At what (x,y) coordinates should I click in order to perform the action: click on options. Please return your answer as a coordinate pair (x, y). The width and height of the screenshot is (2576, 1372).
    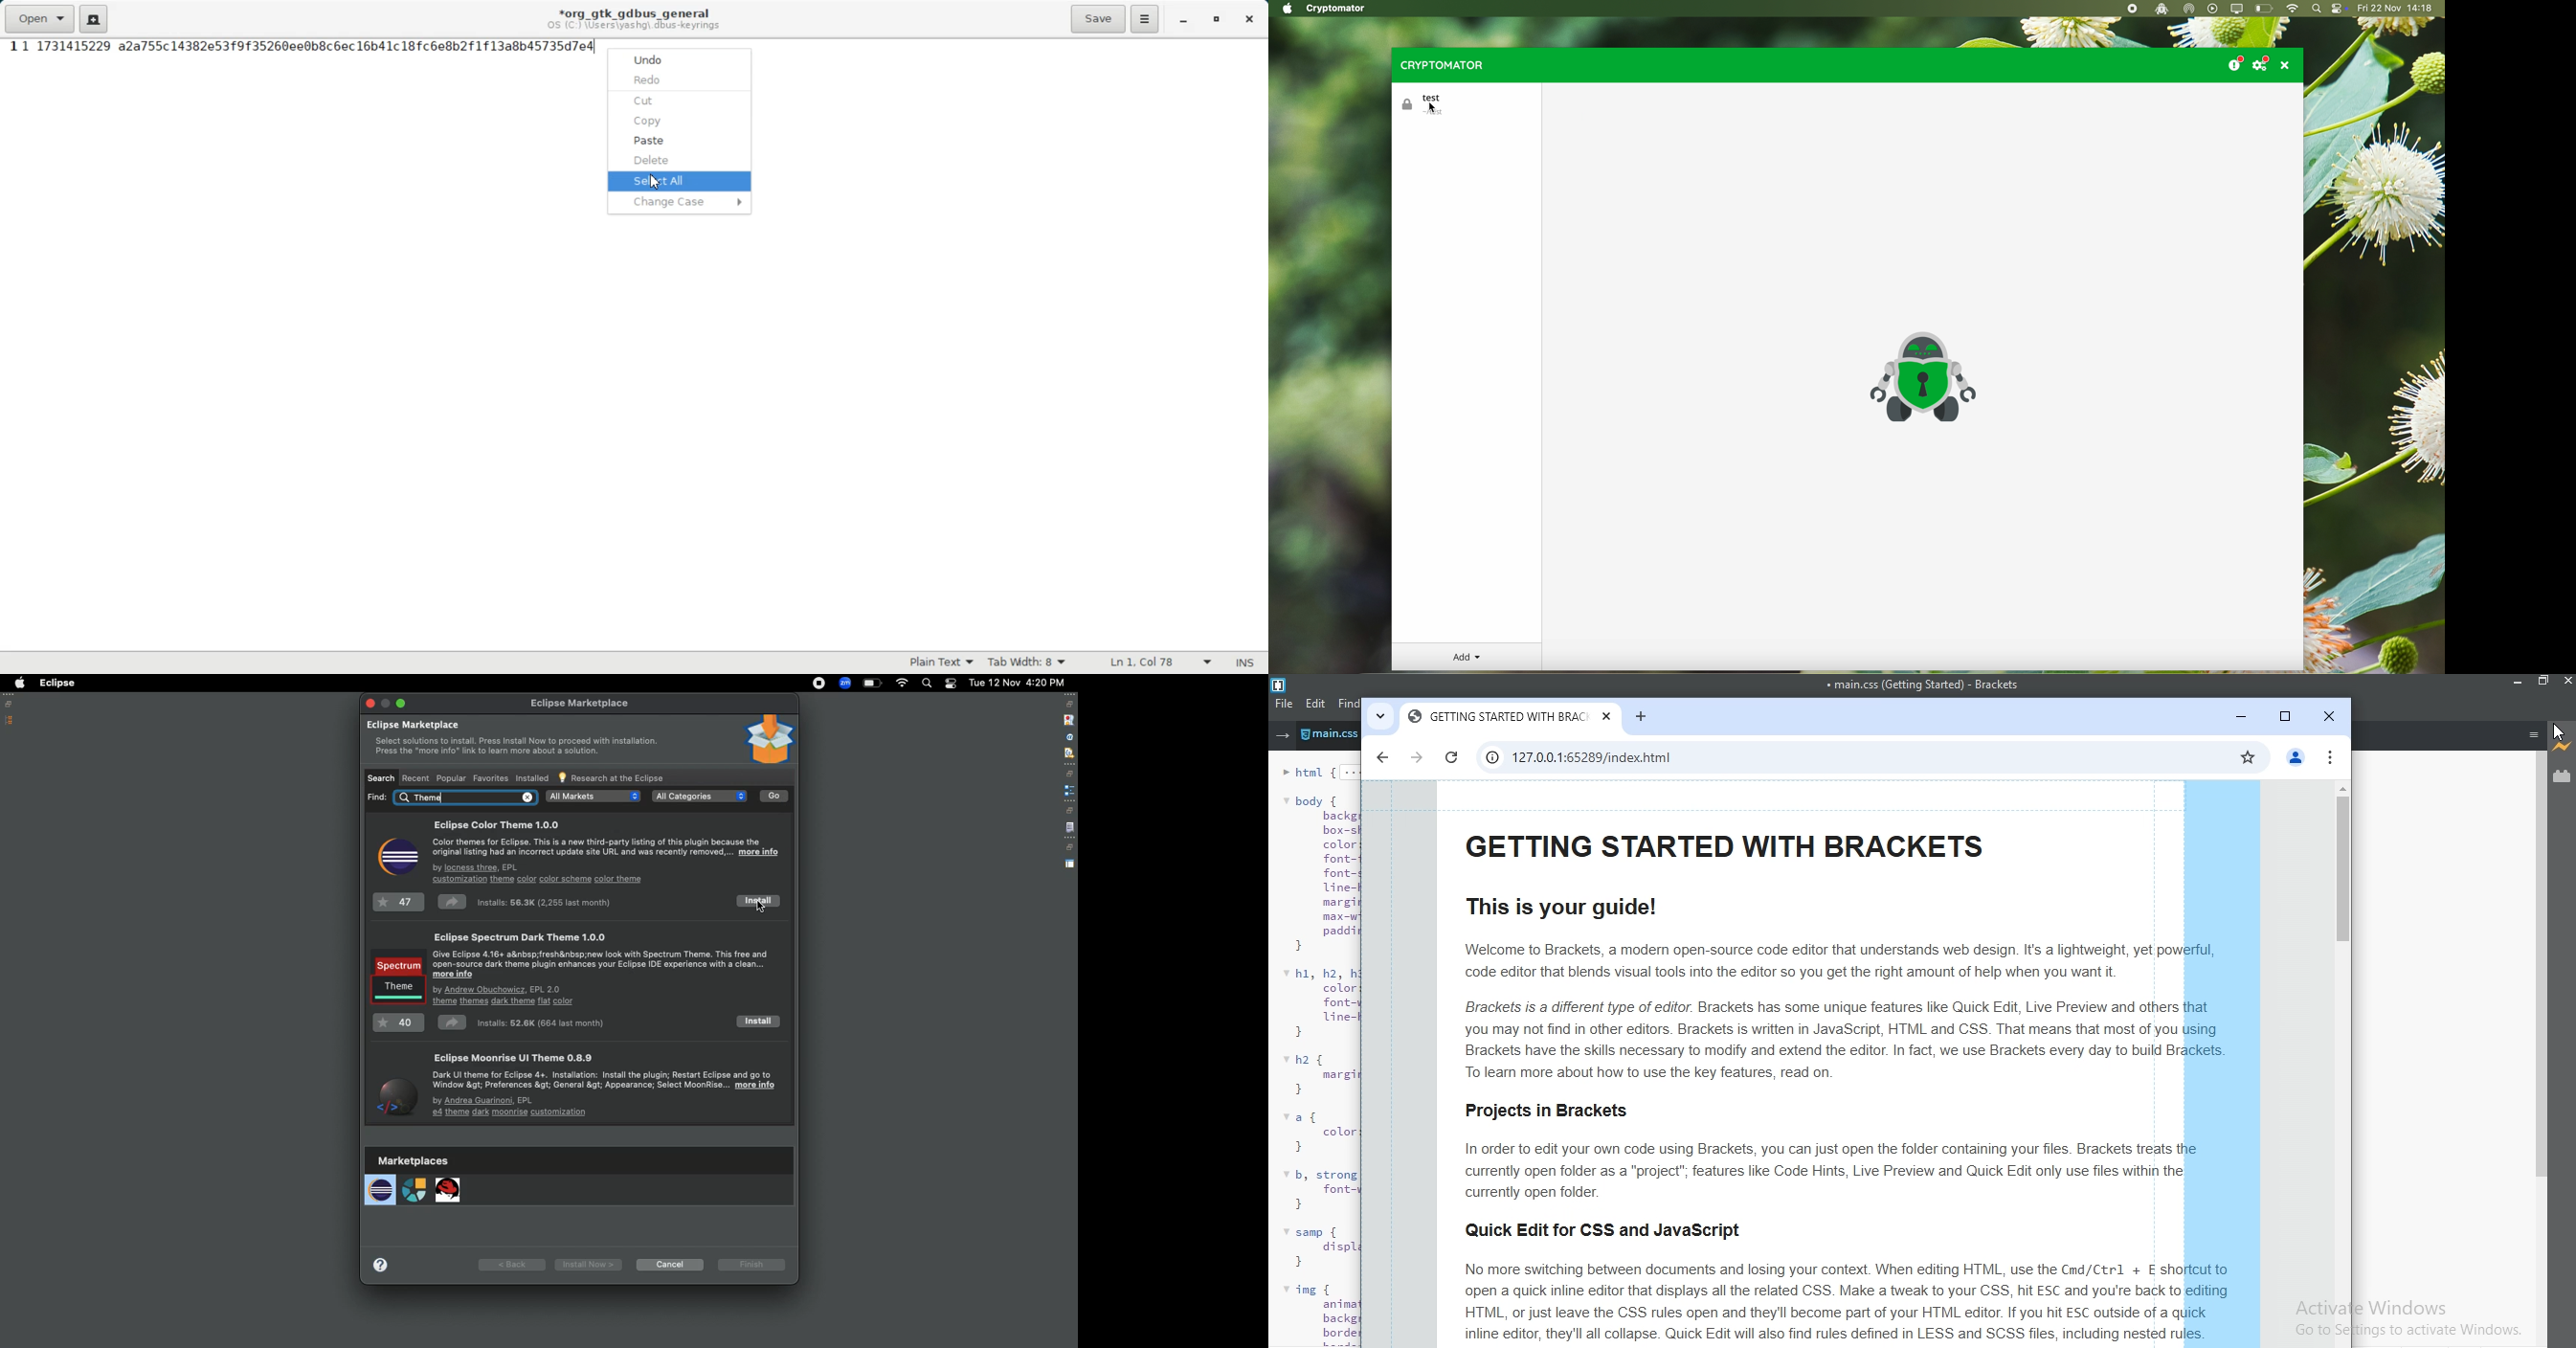
    Looking at the image, I should click on (2332, 758).